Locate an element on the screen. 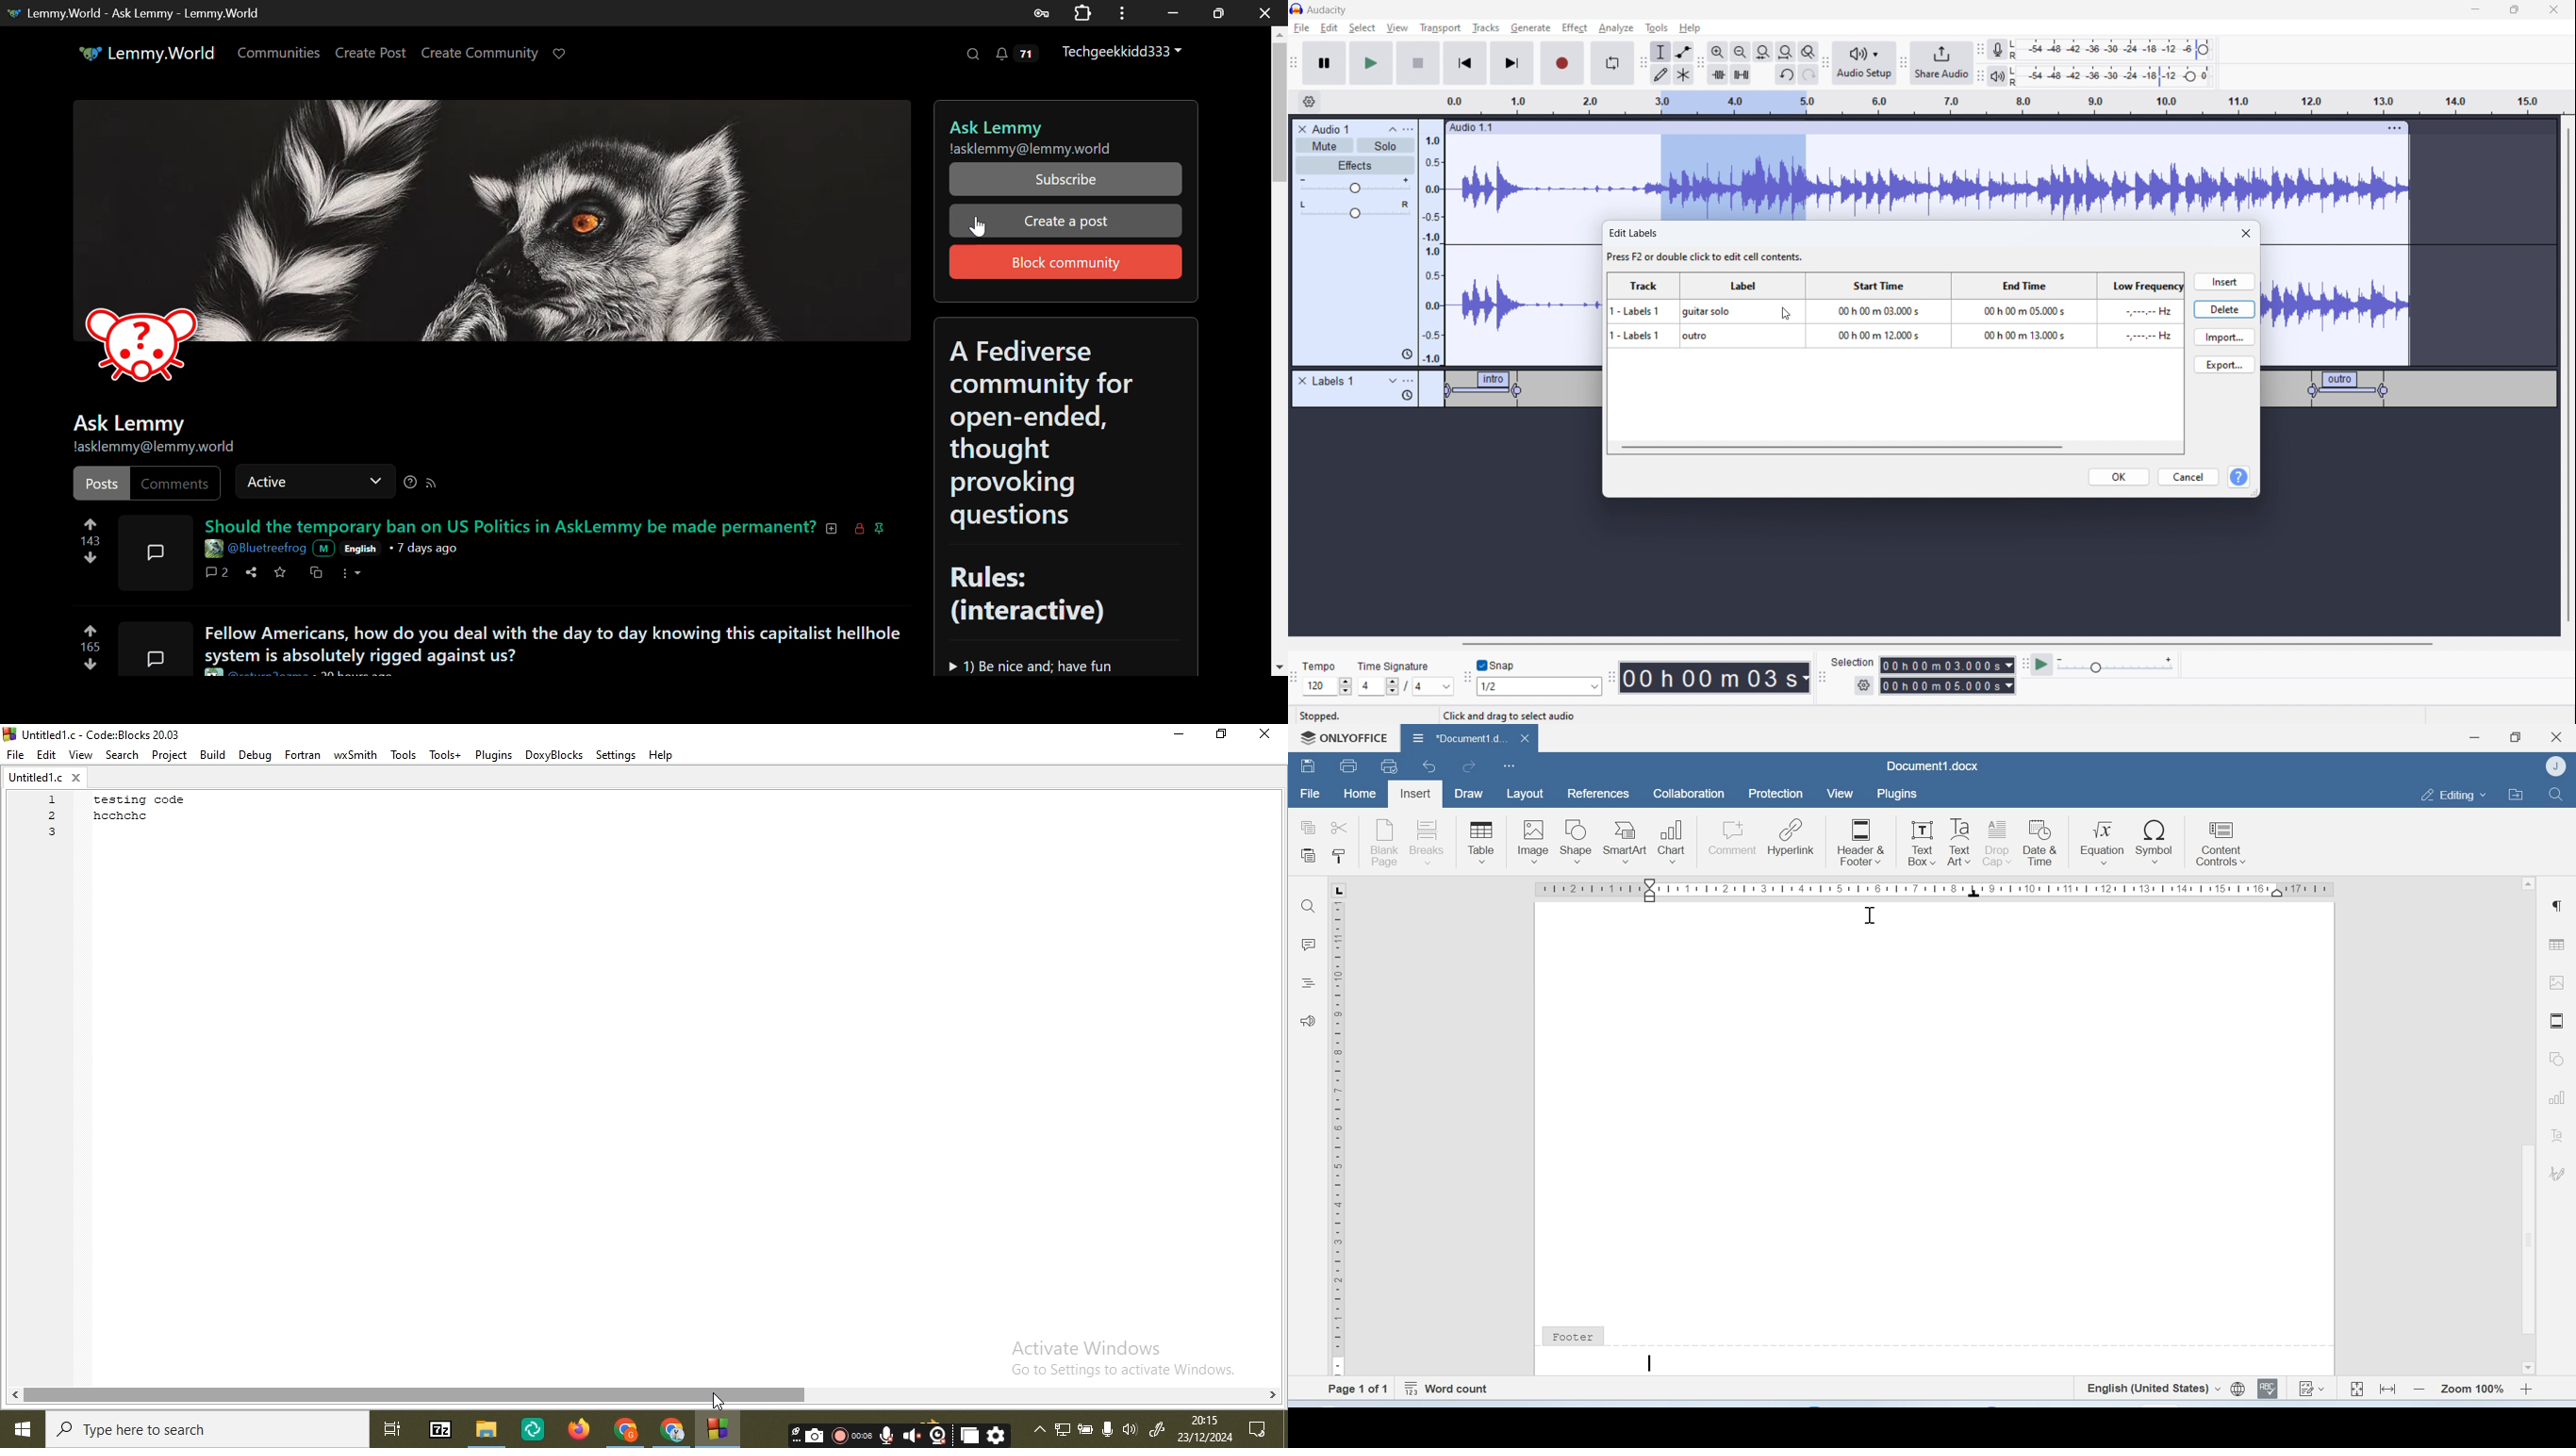 The height and width of the screenshot is (1456, 2576). Text is located at coordinates (2557, 1136).